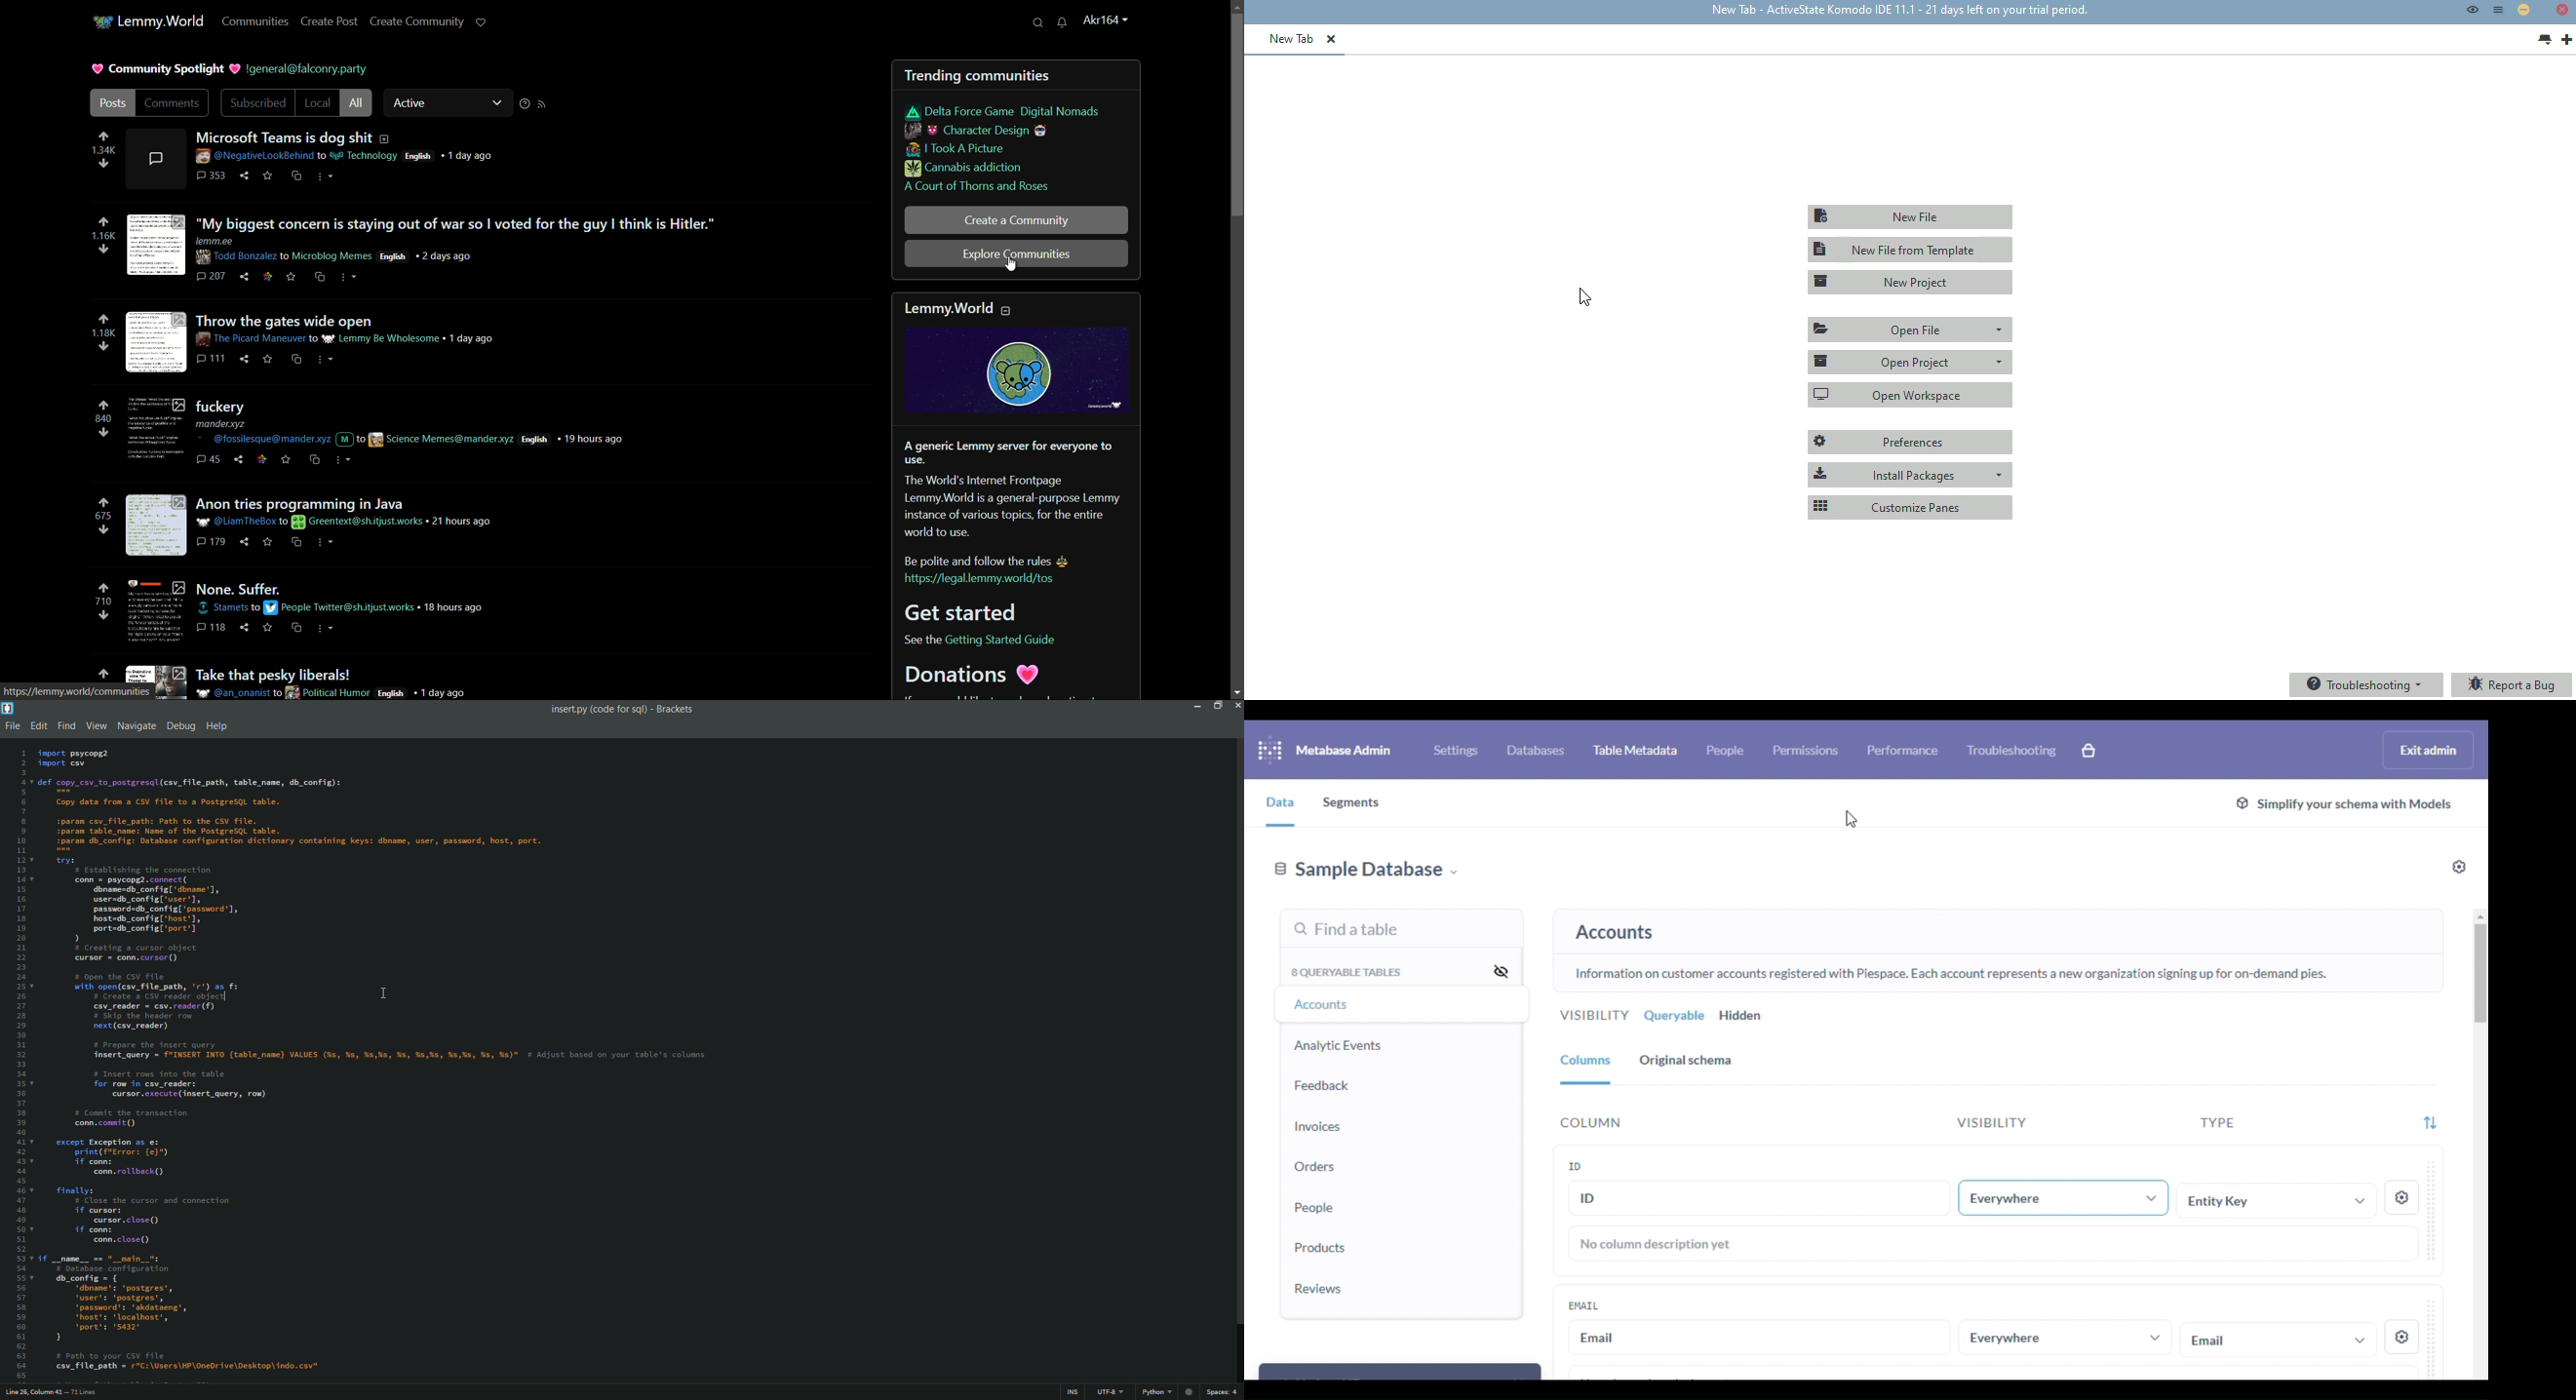 The width and height of the screenshot is (2576, 1400). Describe the element at coordinates (244, 542) in the screenshot. I see `share` at that location.